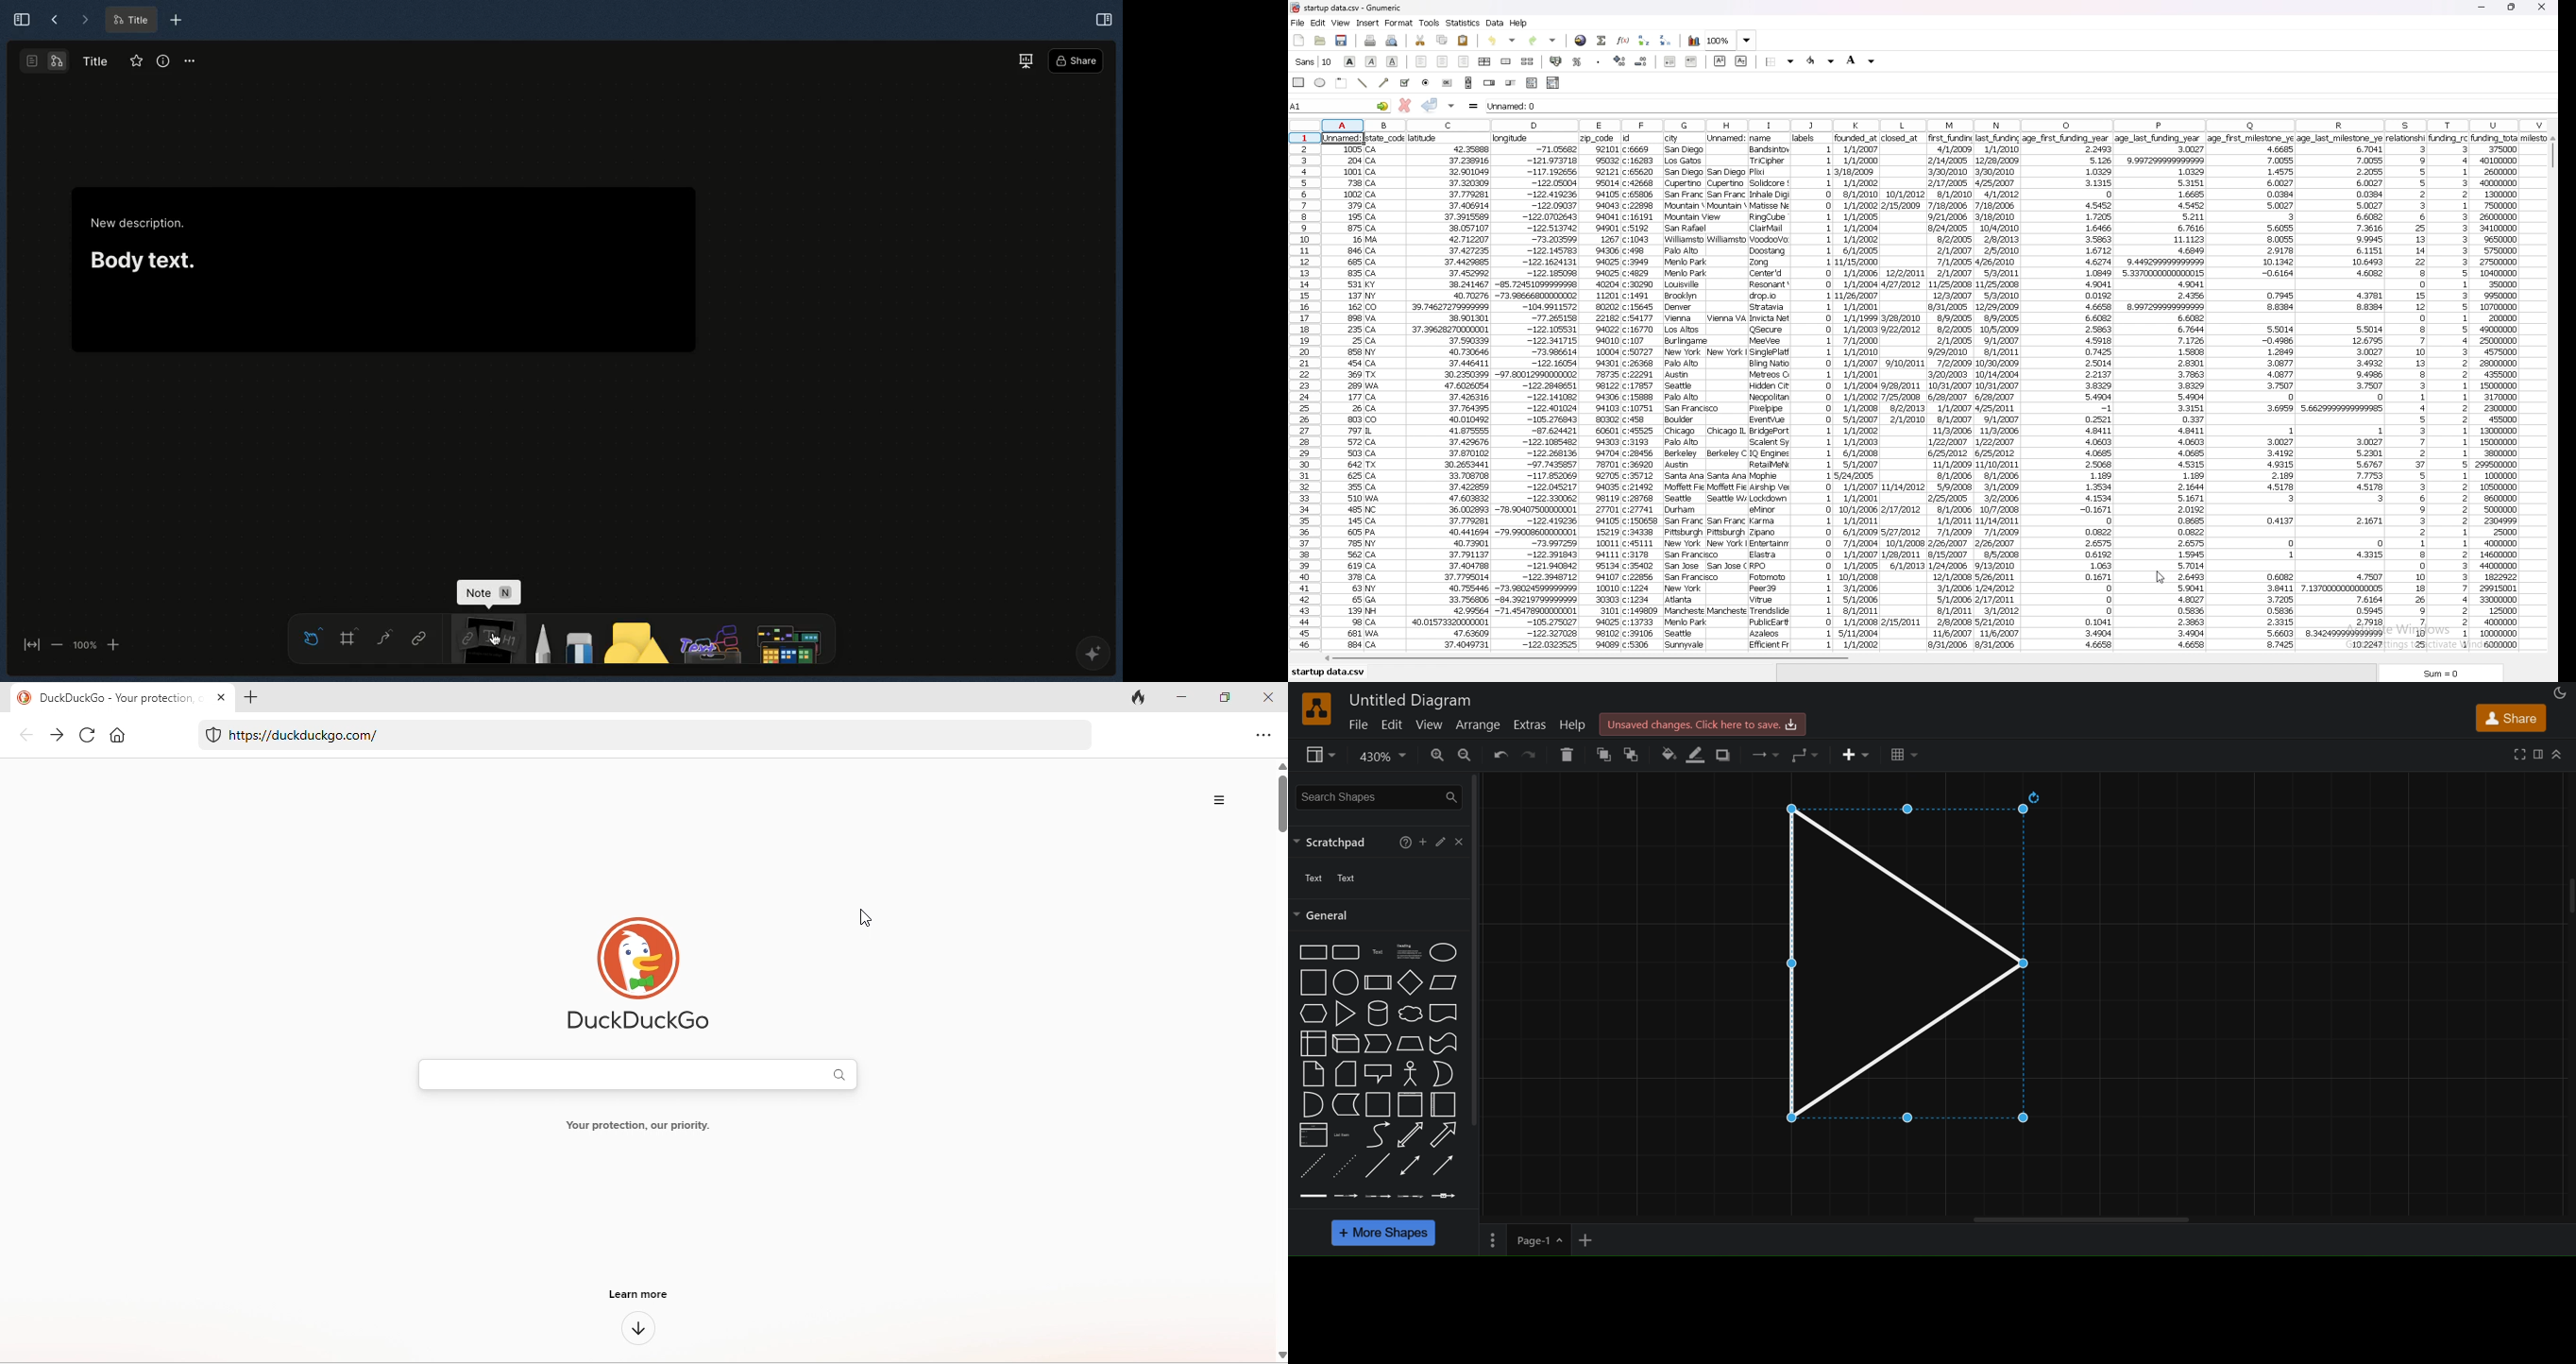 Image resolution: width=2576 pixels, height=1372 pixels. What do you see at coordinates (1694, 41) in the screenshot?
I see `chart` at bounding box center [1694, 41].